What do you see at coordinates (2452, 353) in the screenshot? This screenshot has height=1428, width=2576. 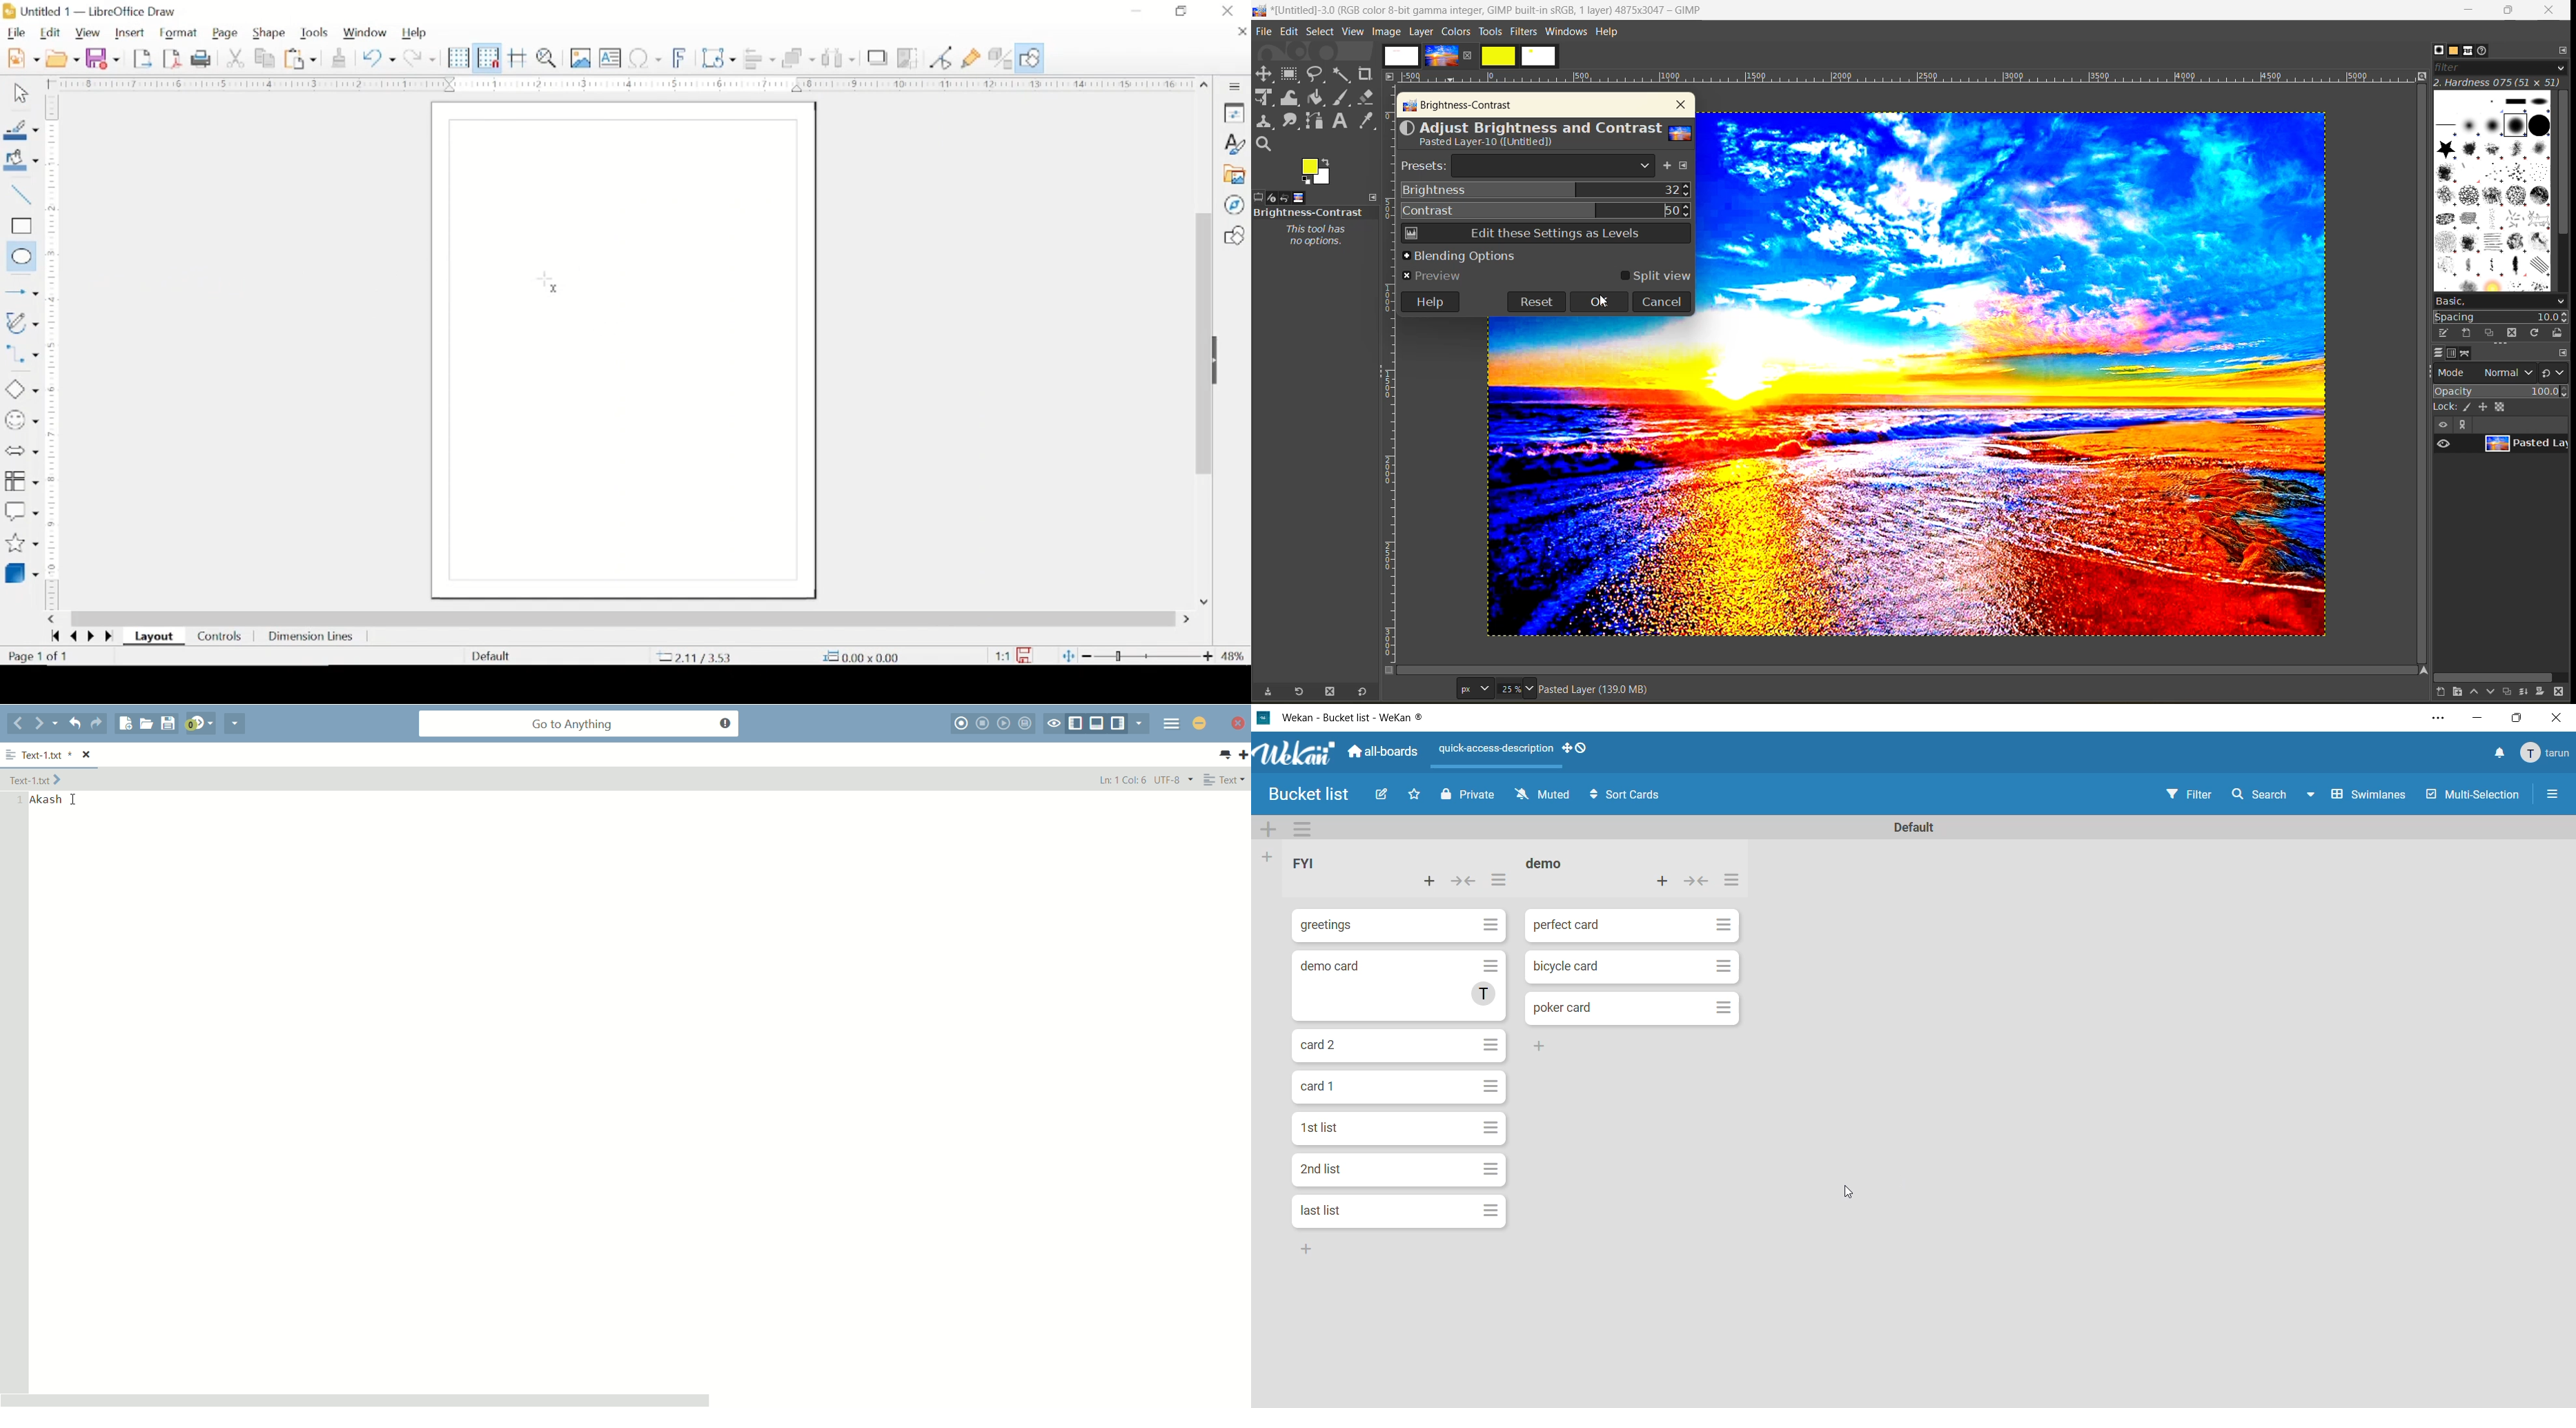 I see `channels` at bounding box center [2452, 353].